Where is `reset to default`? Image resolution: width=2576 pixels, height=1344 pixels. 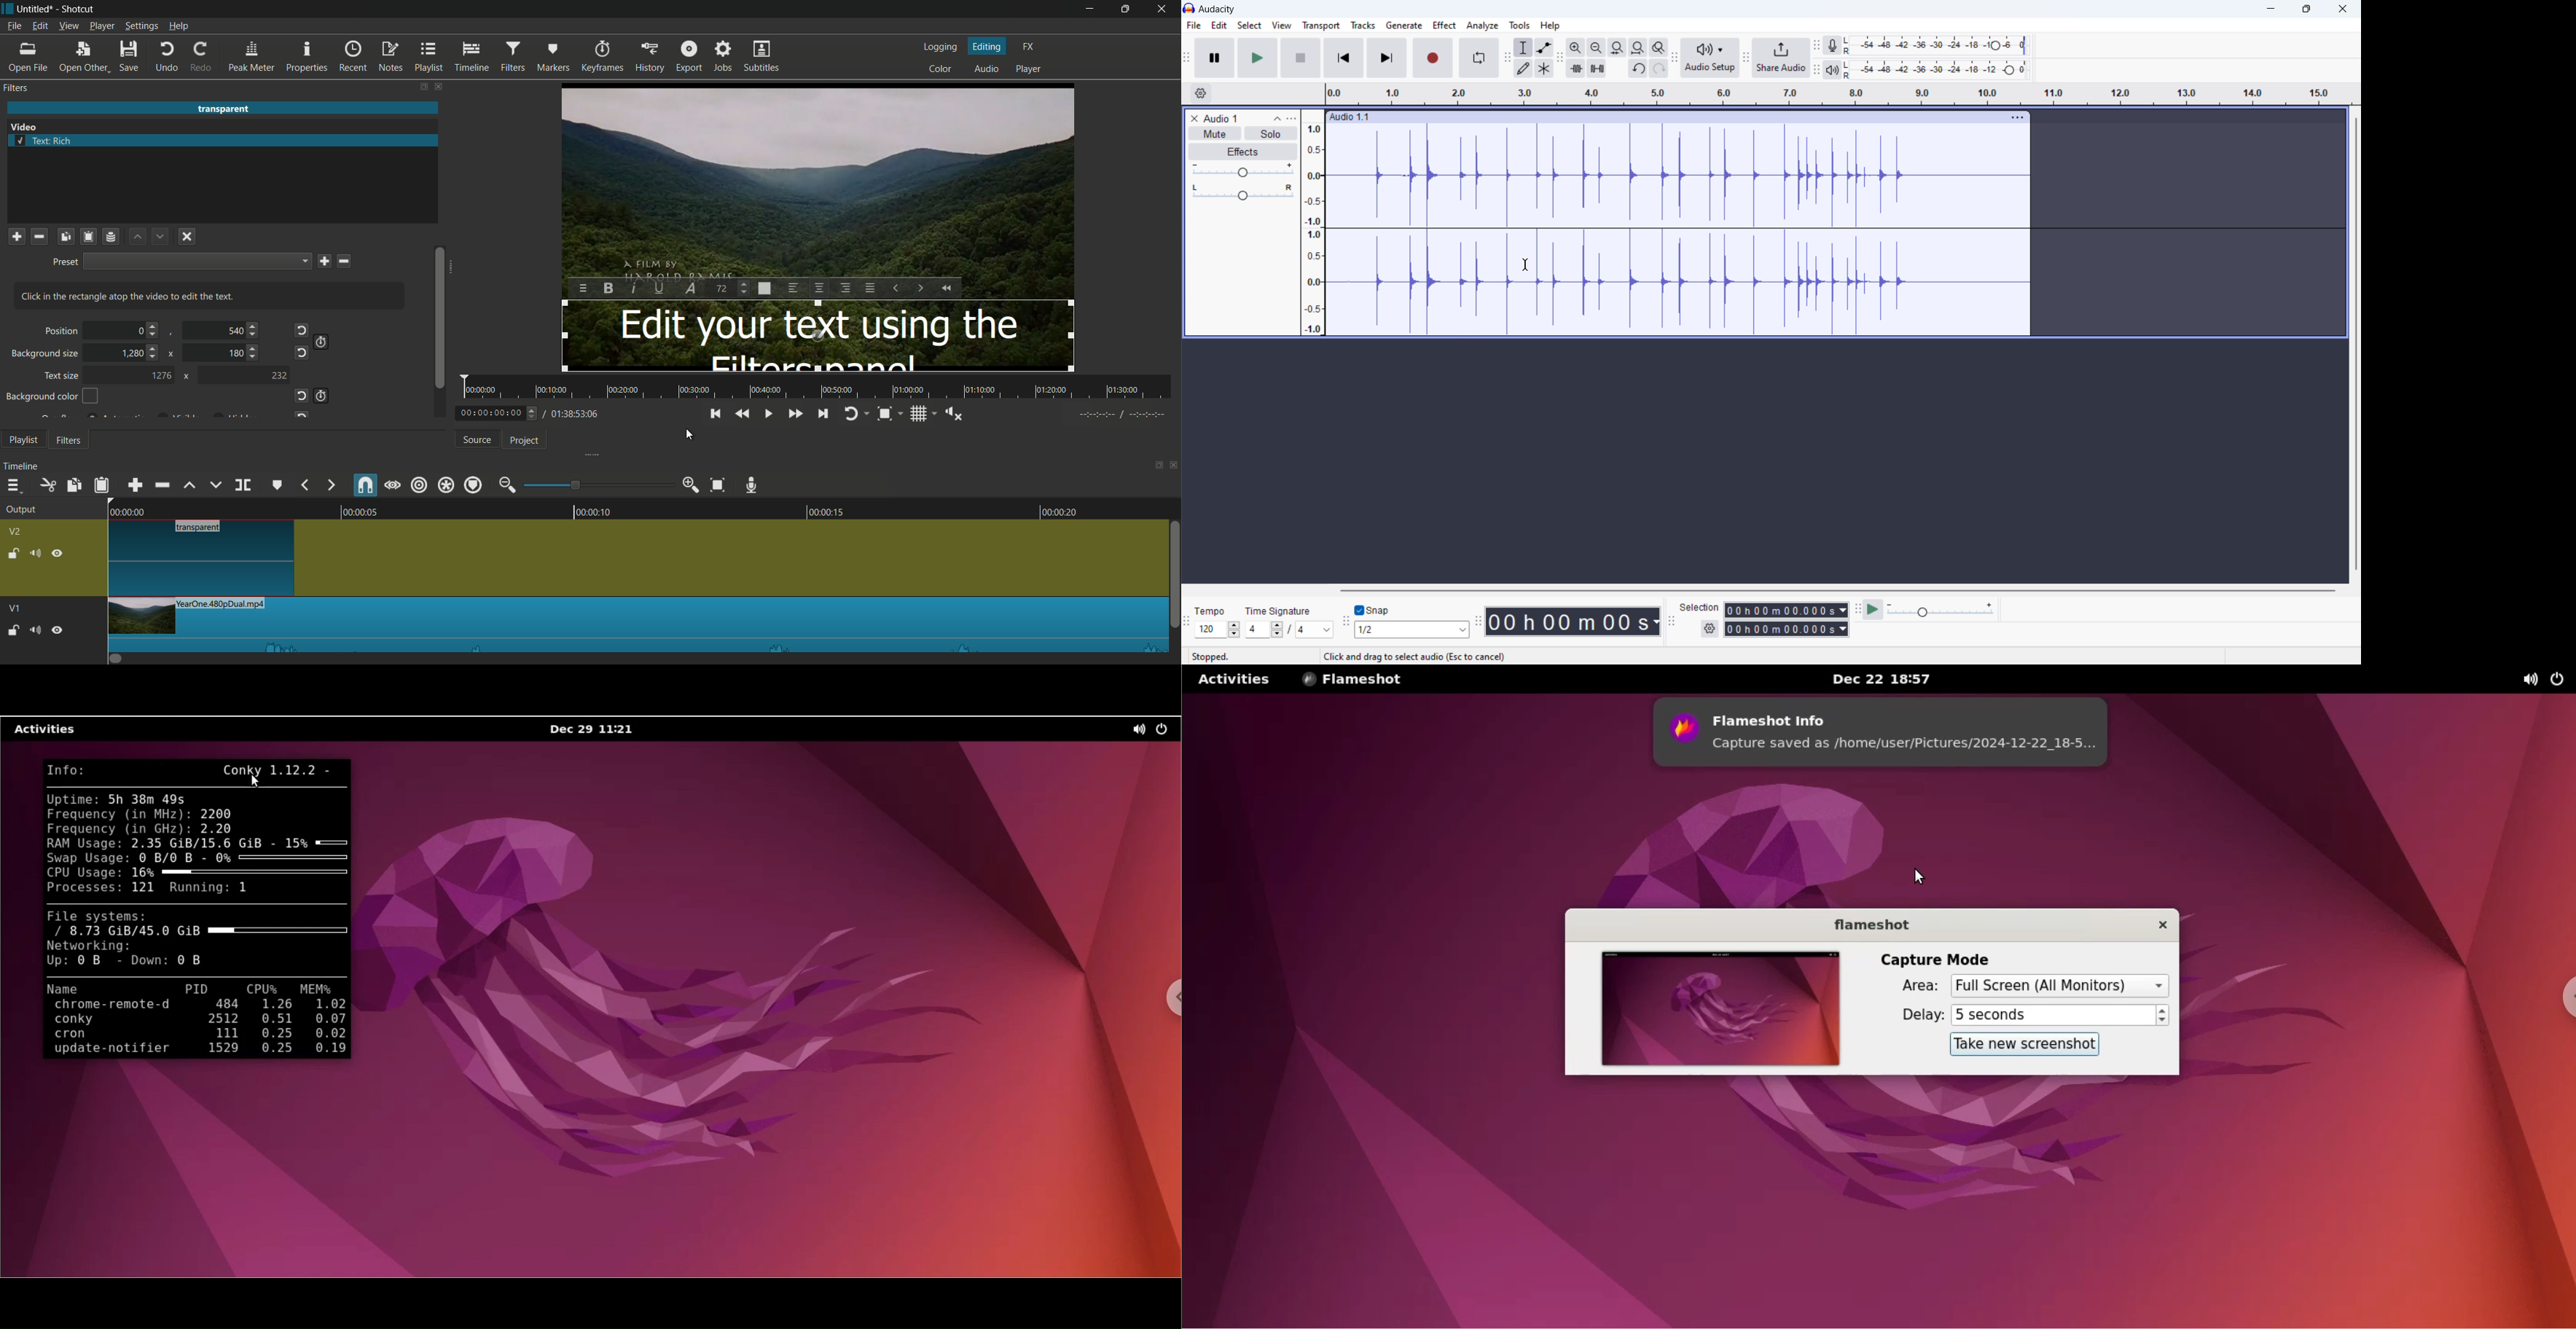
reset to default is located at coordinates (302, 395).